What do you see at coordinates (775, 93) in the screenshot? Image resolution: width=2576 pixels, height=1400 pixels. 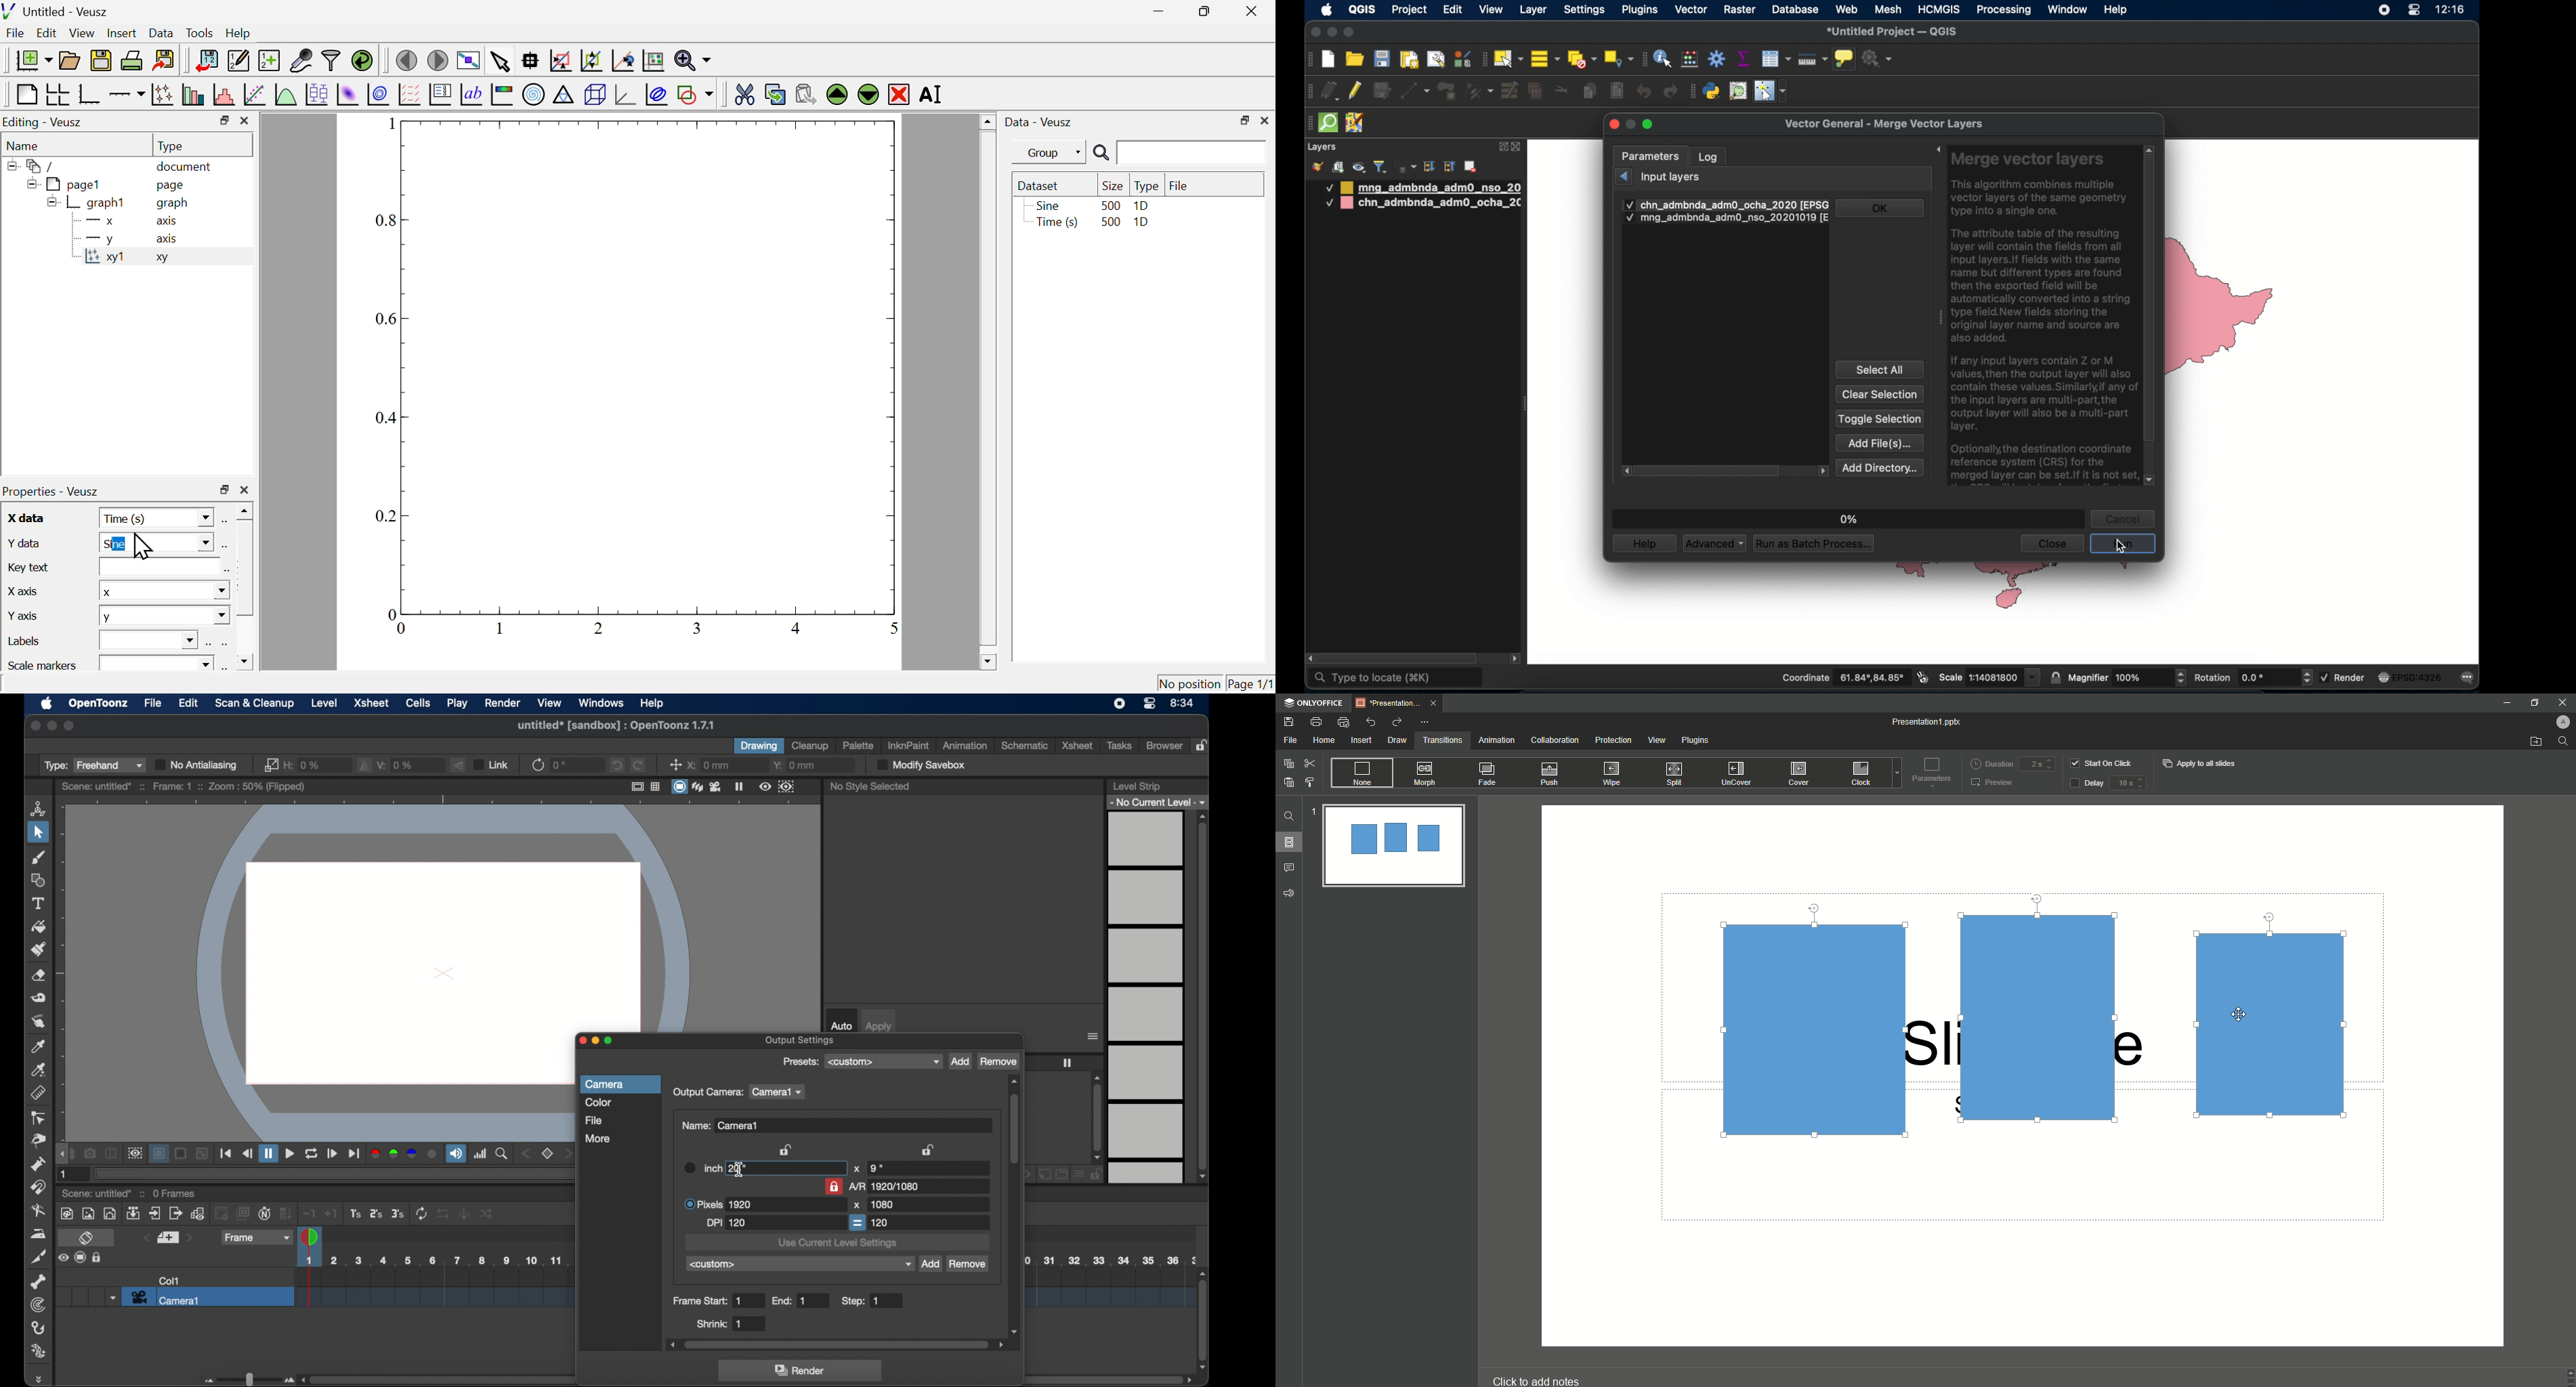 I see `copy the selected widget` at bounding box center [775, 93].